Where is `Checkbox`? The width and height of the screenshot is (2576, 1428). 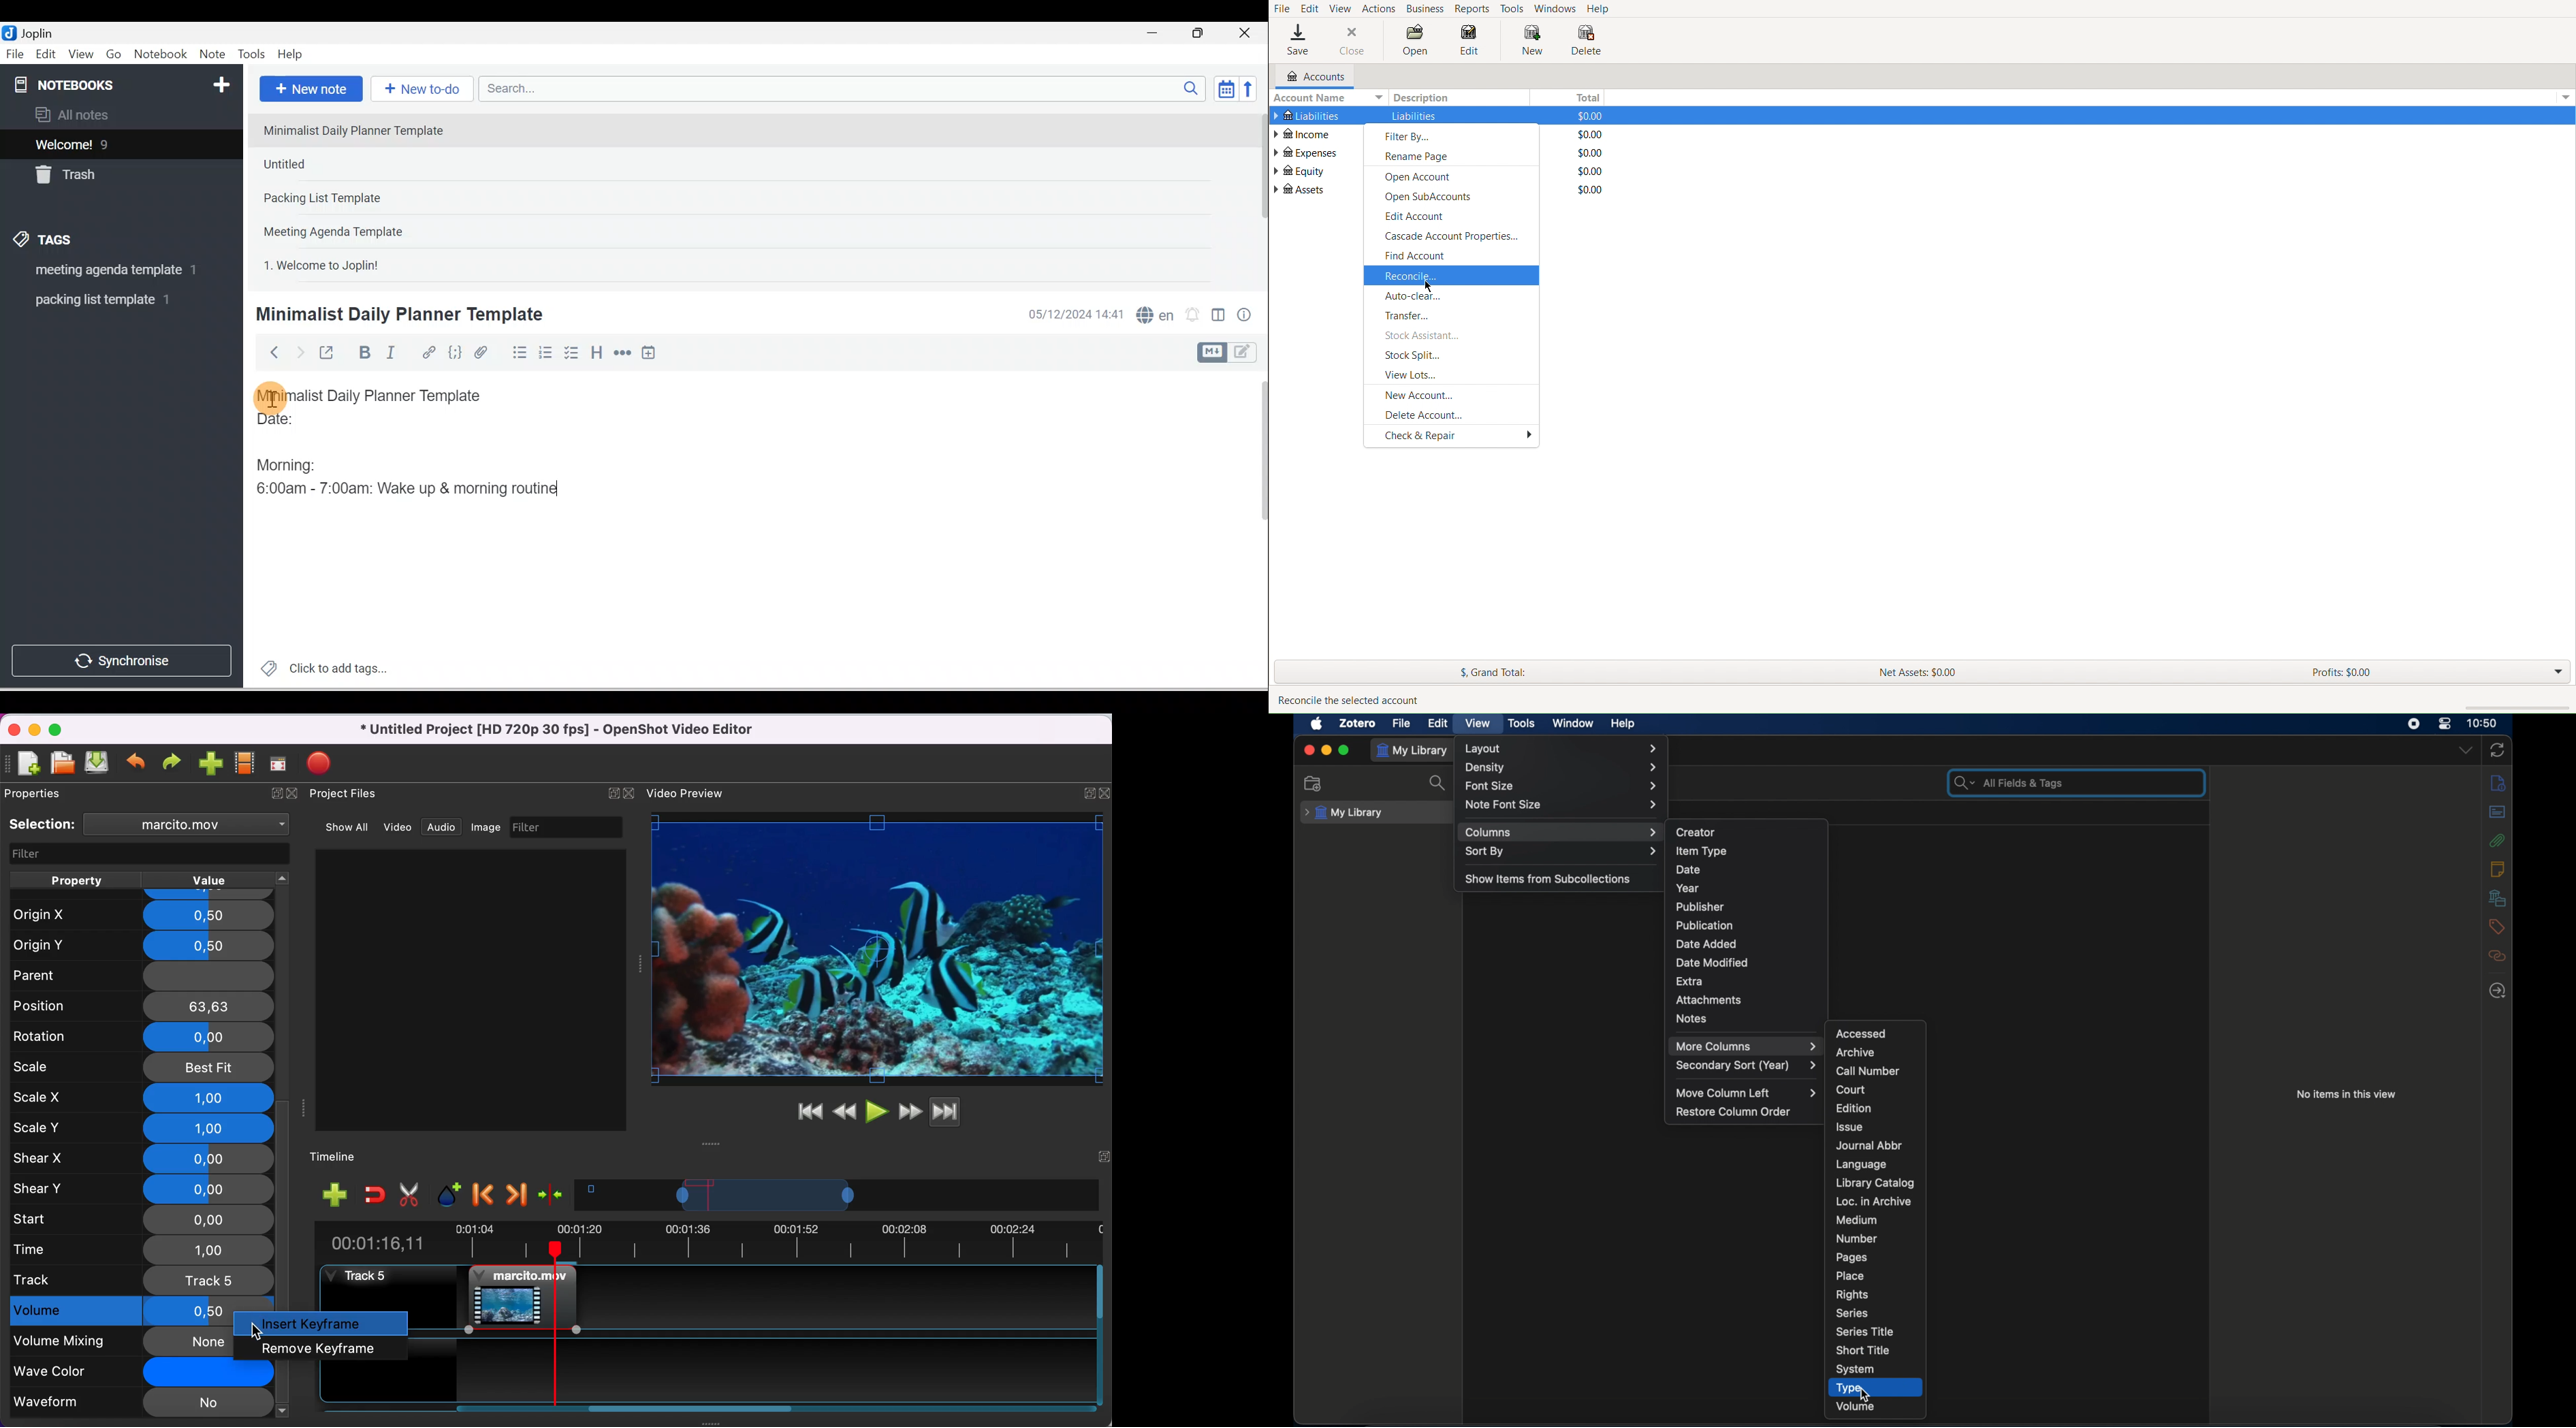 Checkbox is located at coordinates (570, 353).